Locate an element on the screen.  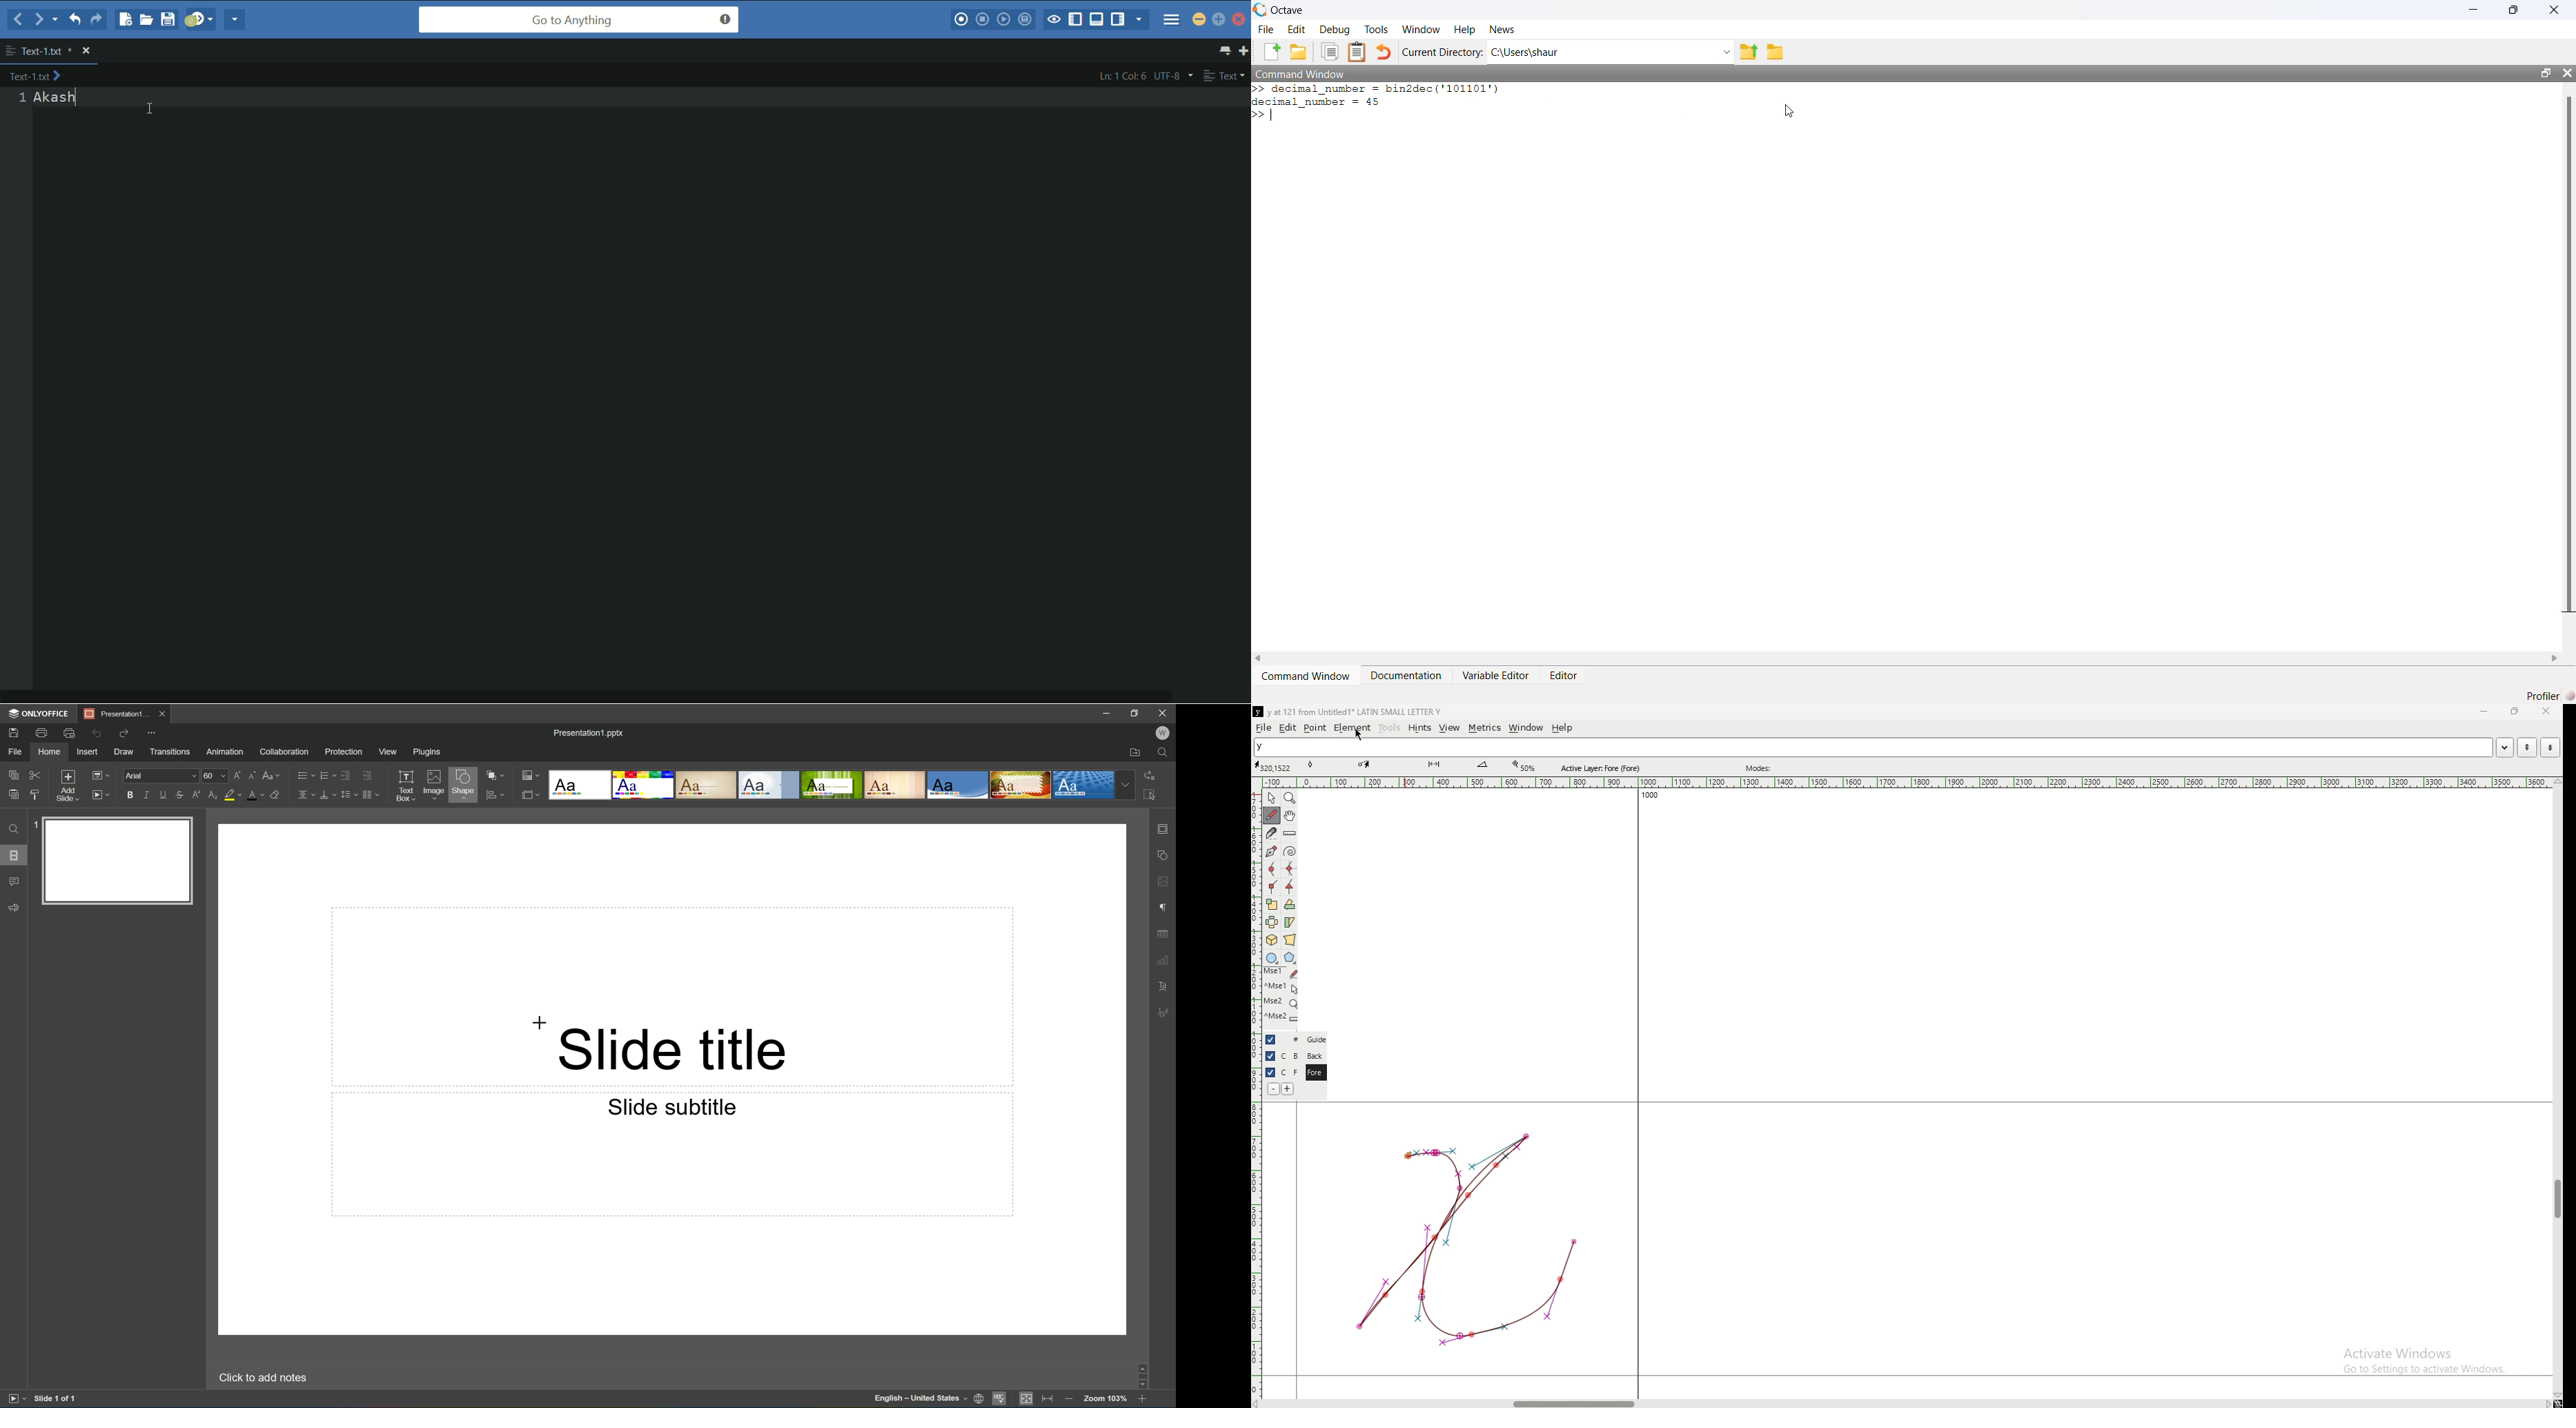
debug is located at coordinates (1335, 30).